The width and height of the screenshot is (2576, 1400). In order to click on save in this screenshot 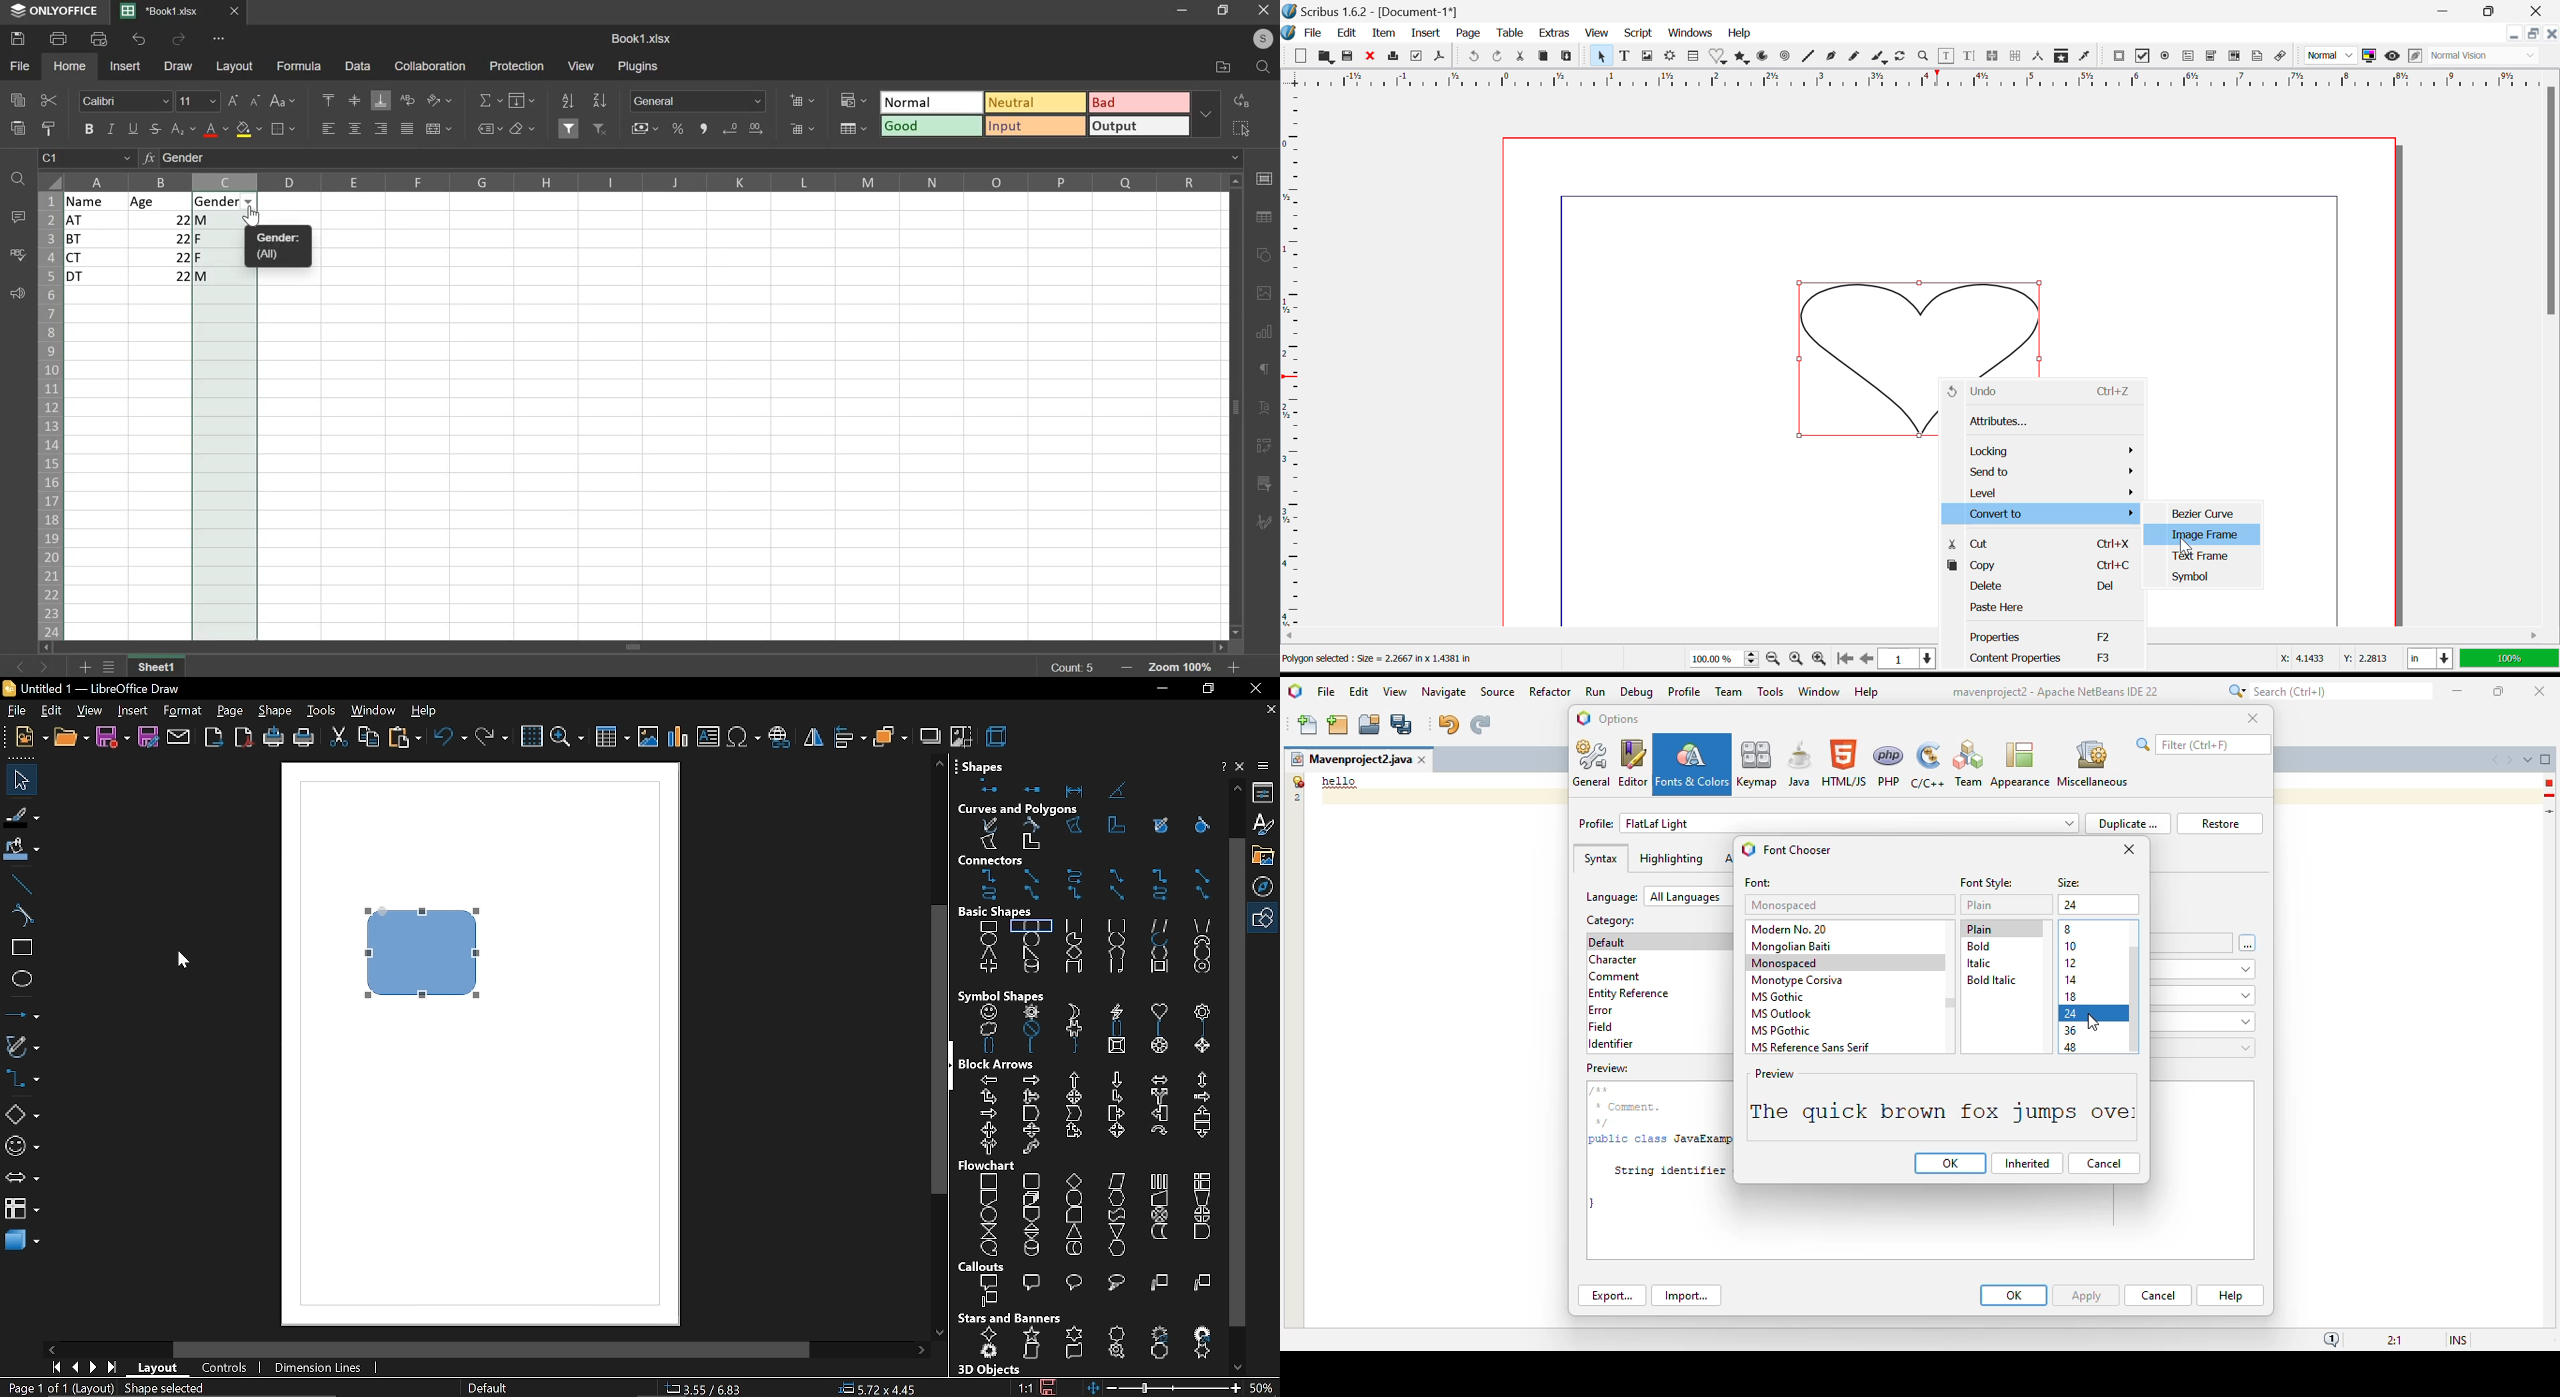, I will do `click(1048, 1385)`.